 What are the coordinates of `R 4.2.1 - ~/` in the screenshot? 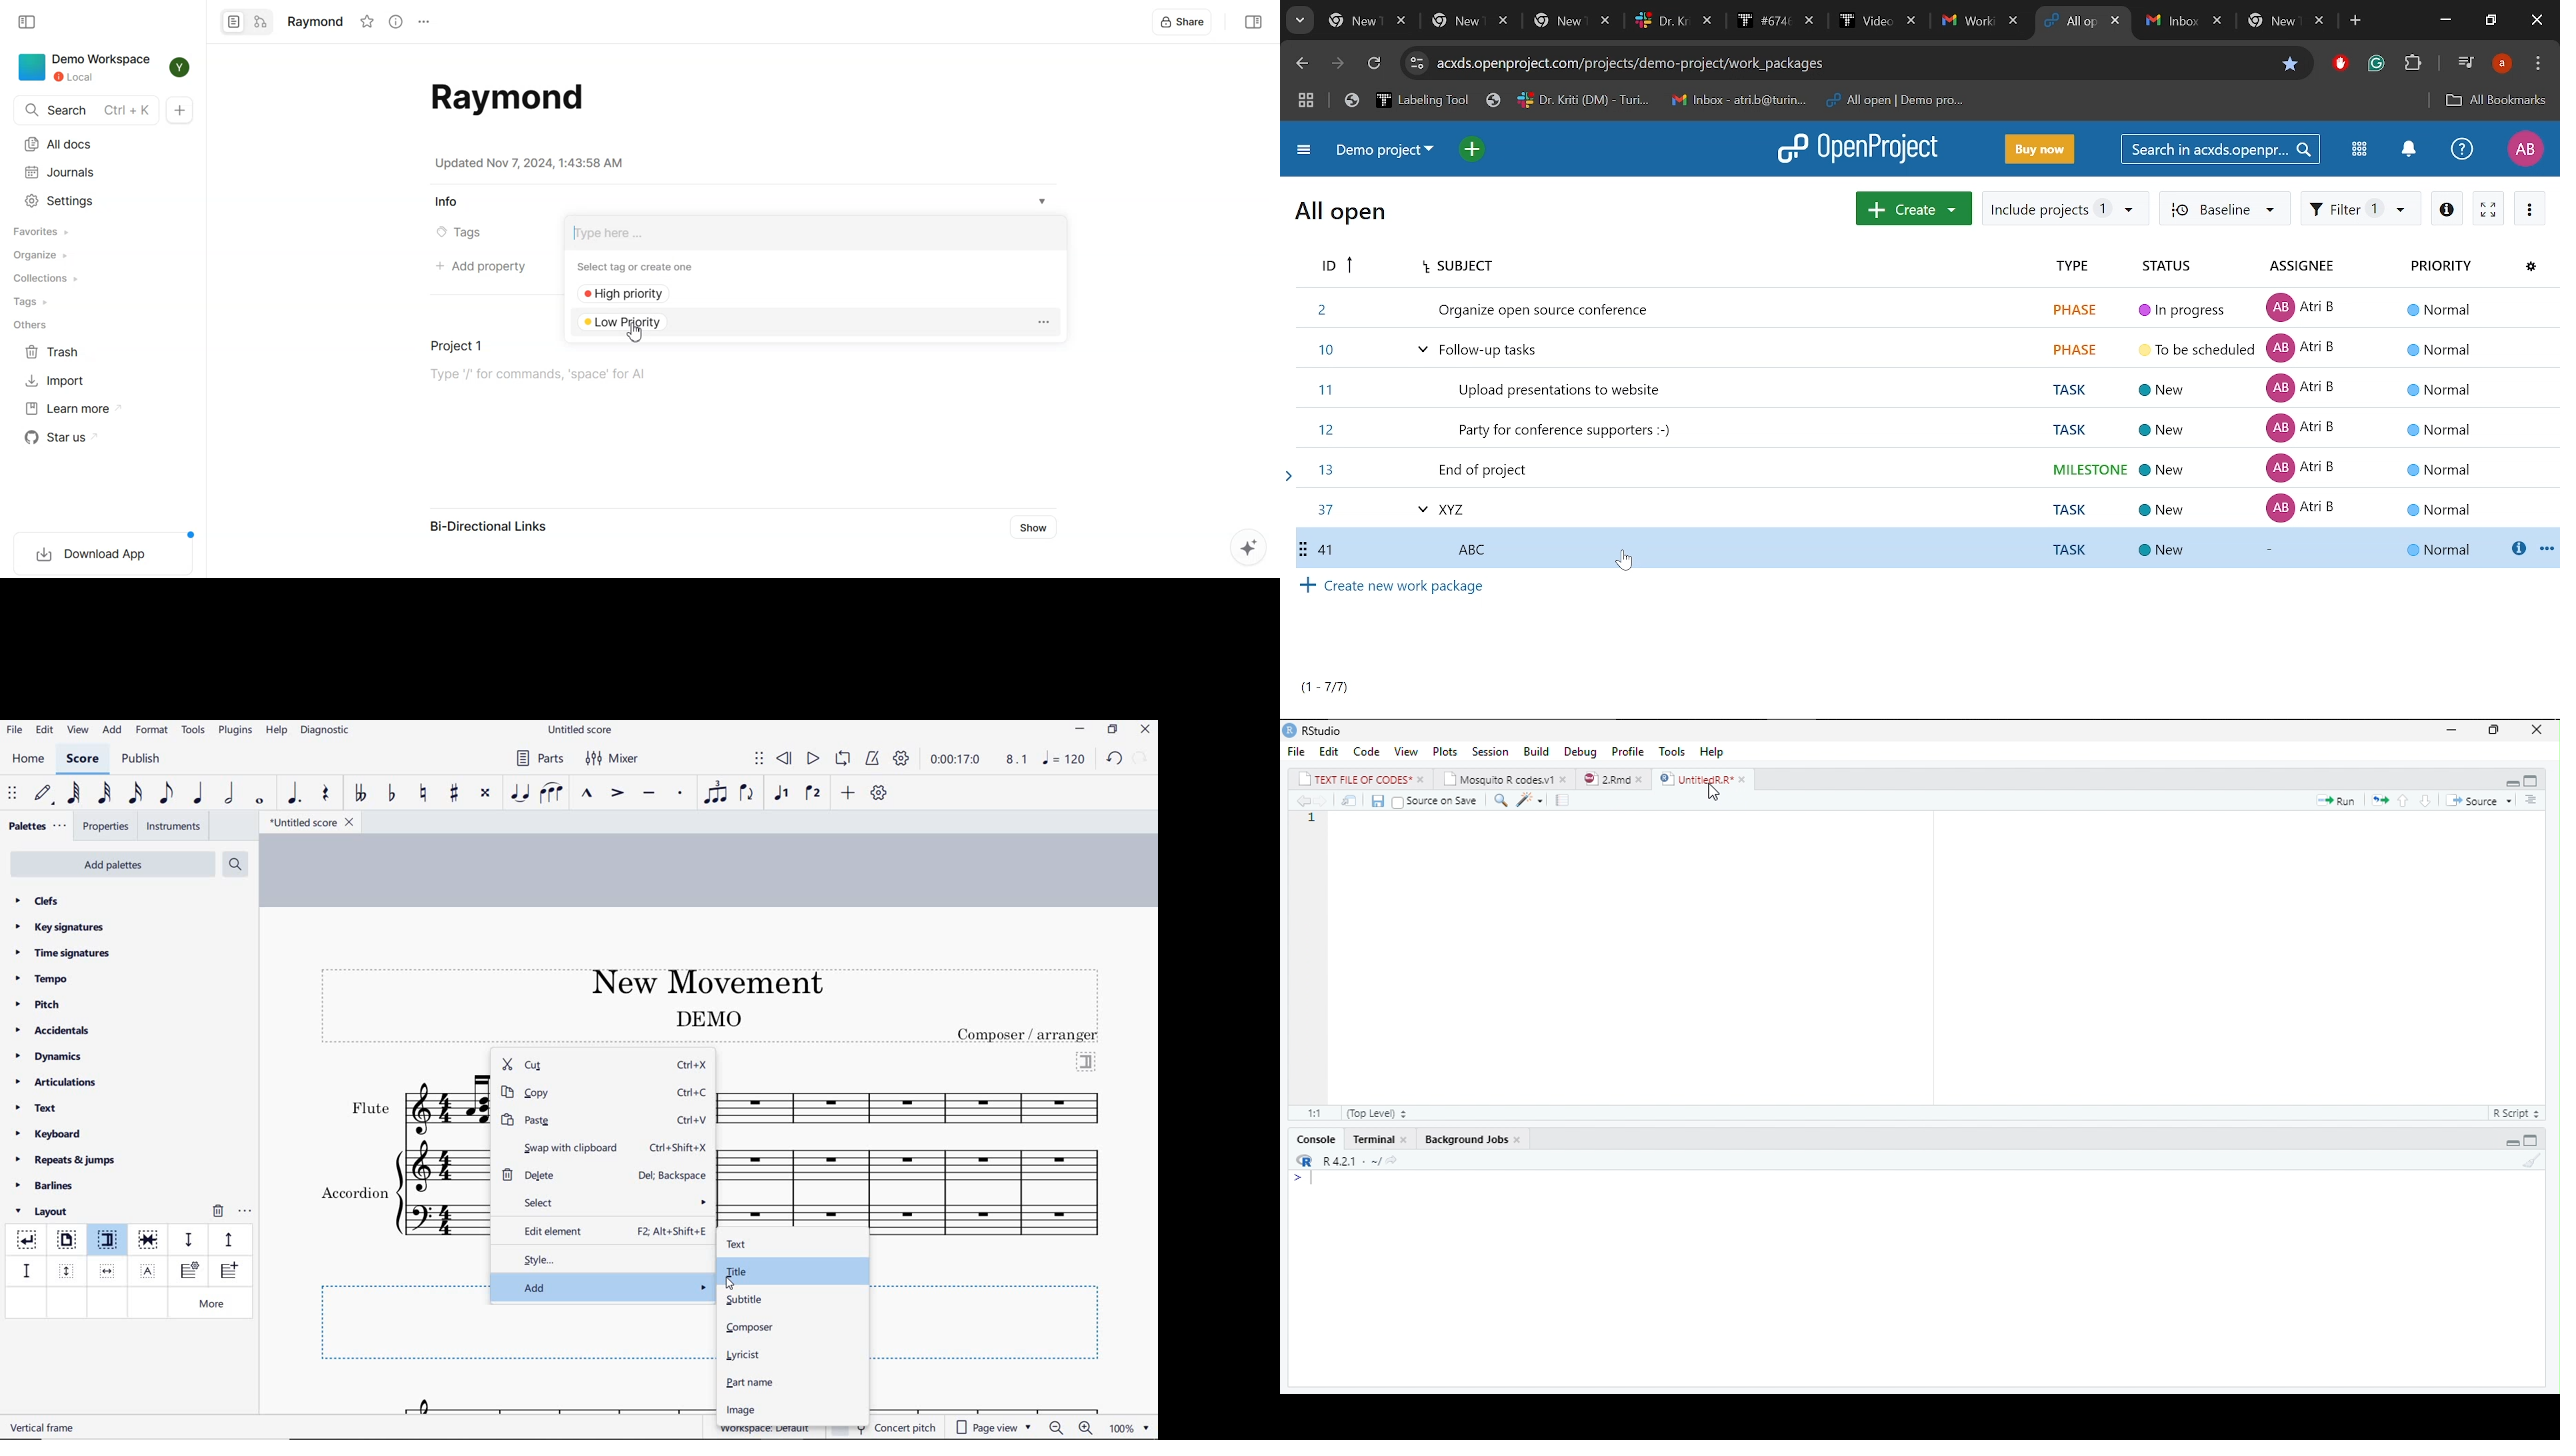 It's located at (1343, 1160).